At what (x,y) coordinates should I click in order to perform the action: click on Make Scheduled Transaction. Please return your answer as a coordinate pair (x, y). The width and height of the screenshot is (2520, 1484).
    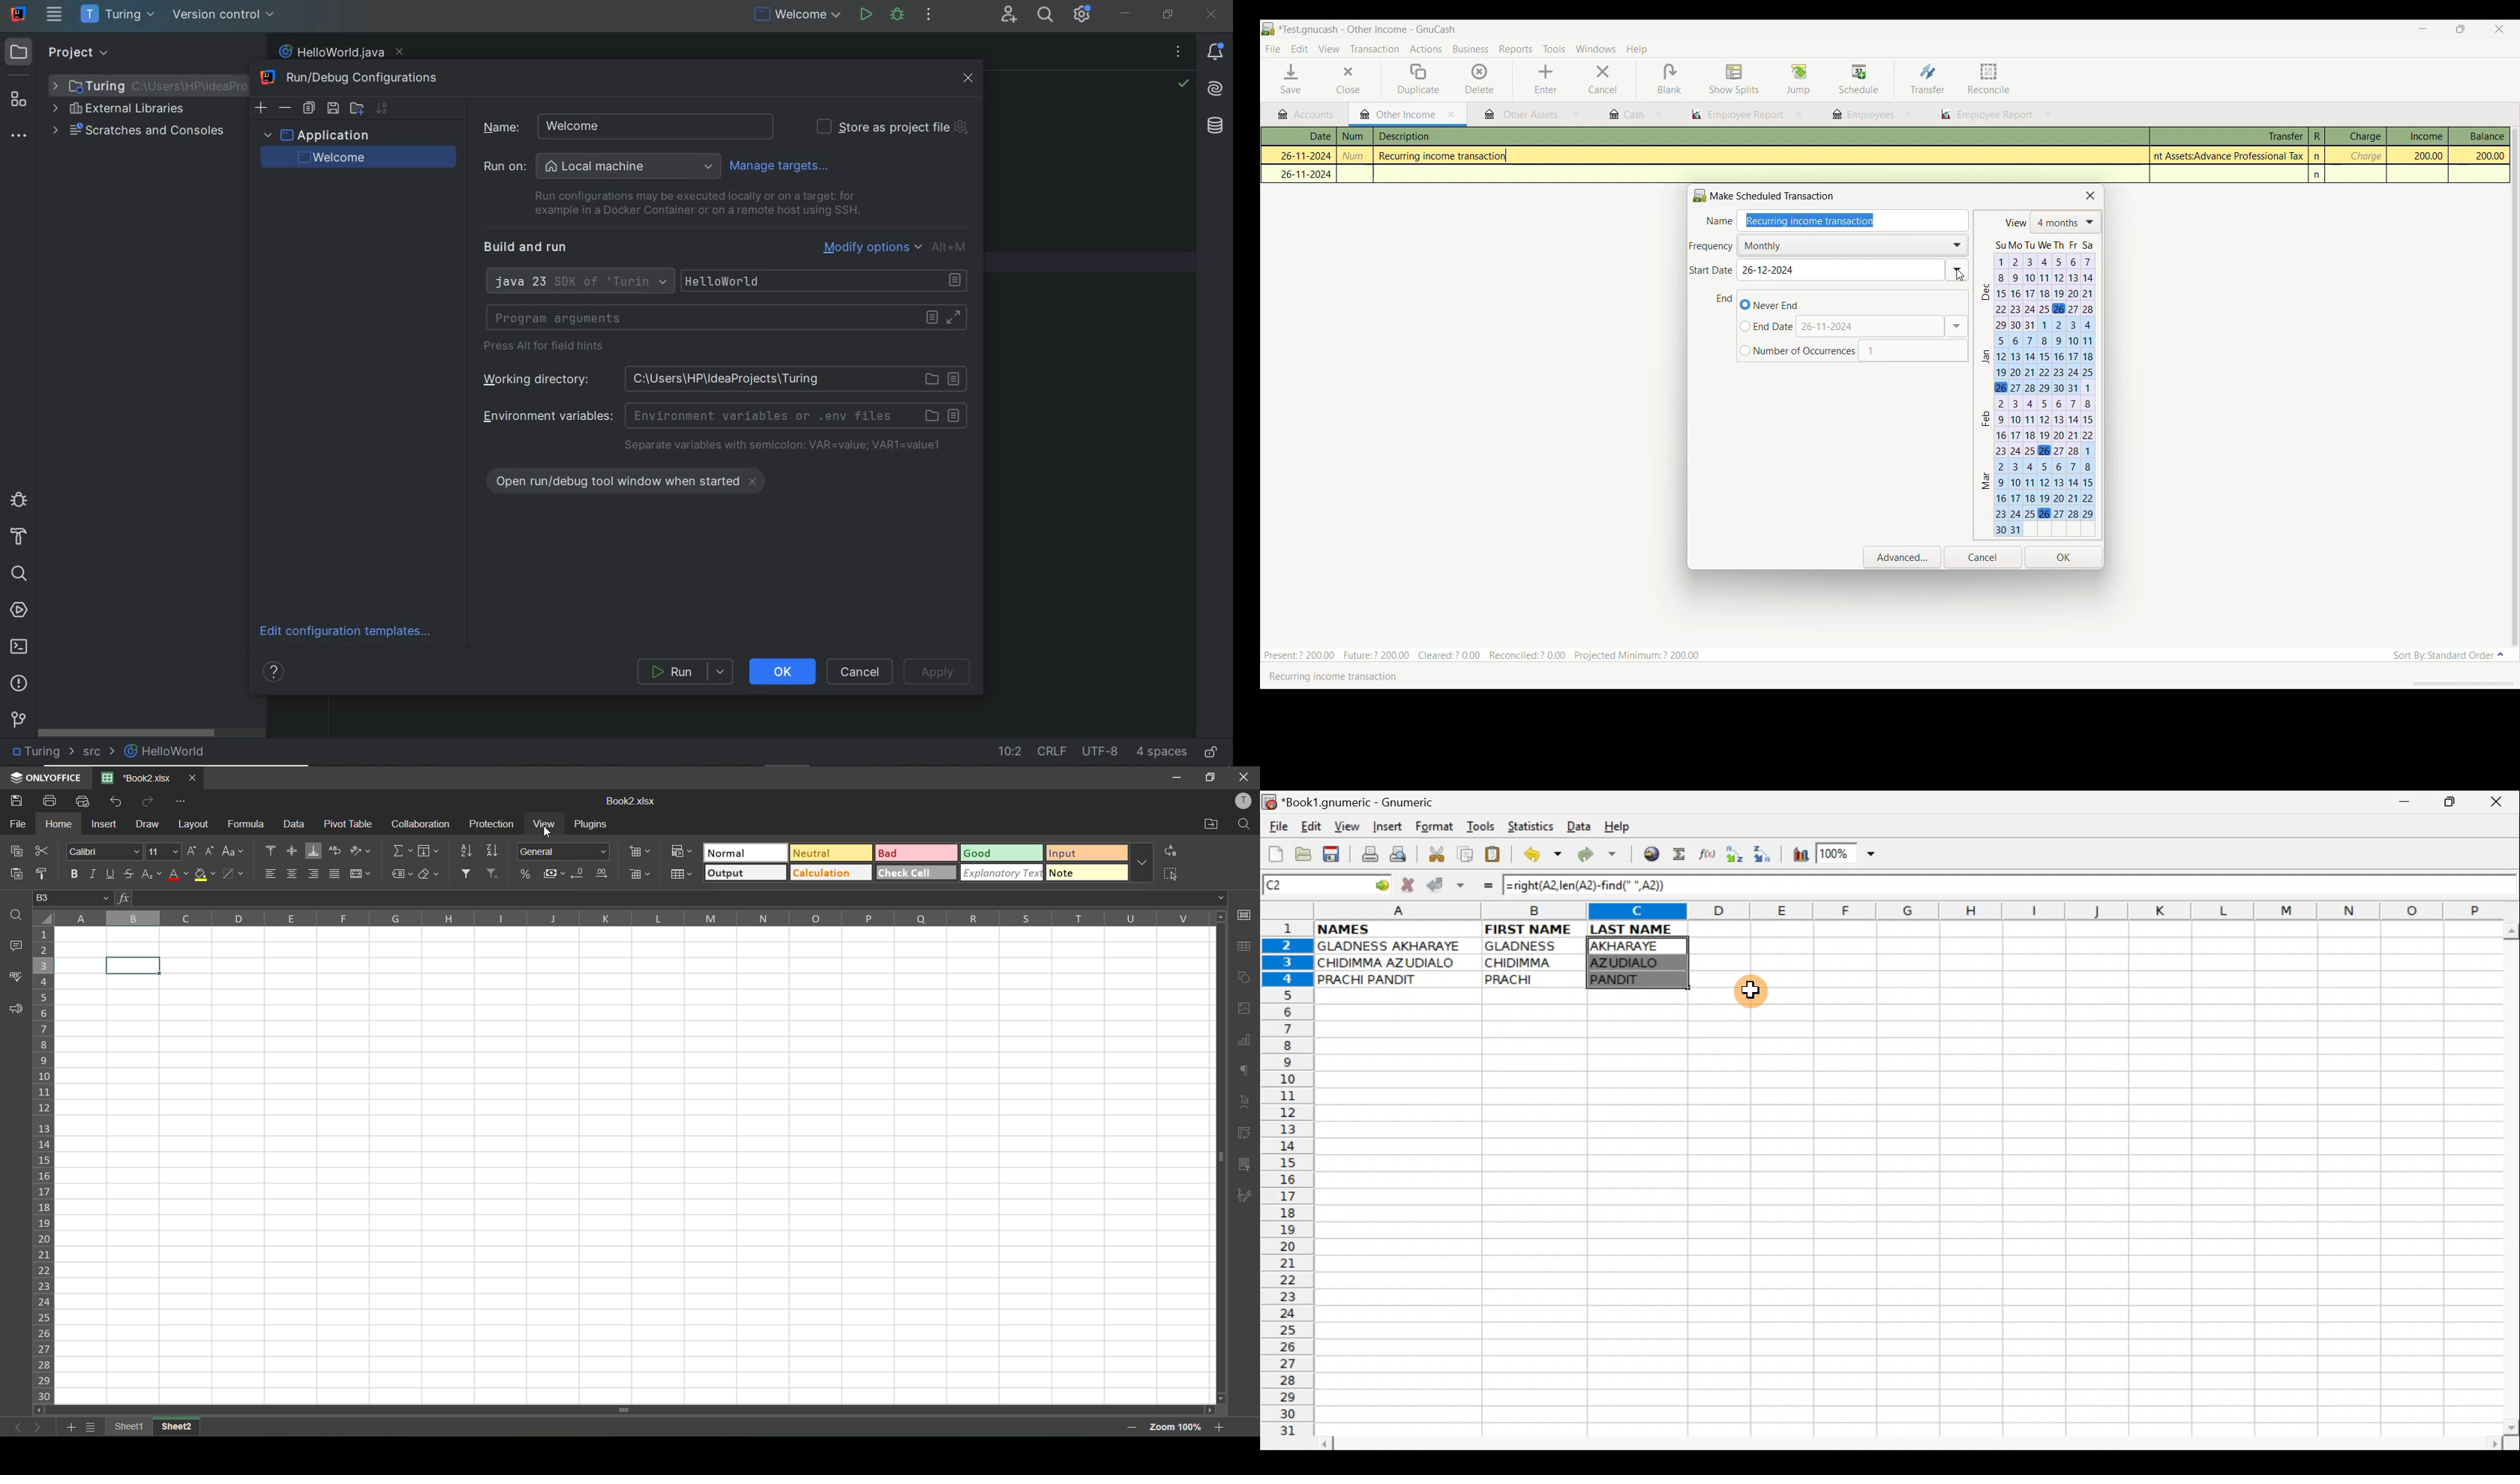
    Looking at the image, I should click on (1767, 196).